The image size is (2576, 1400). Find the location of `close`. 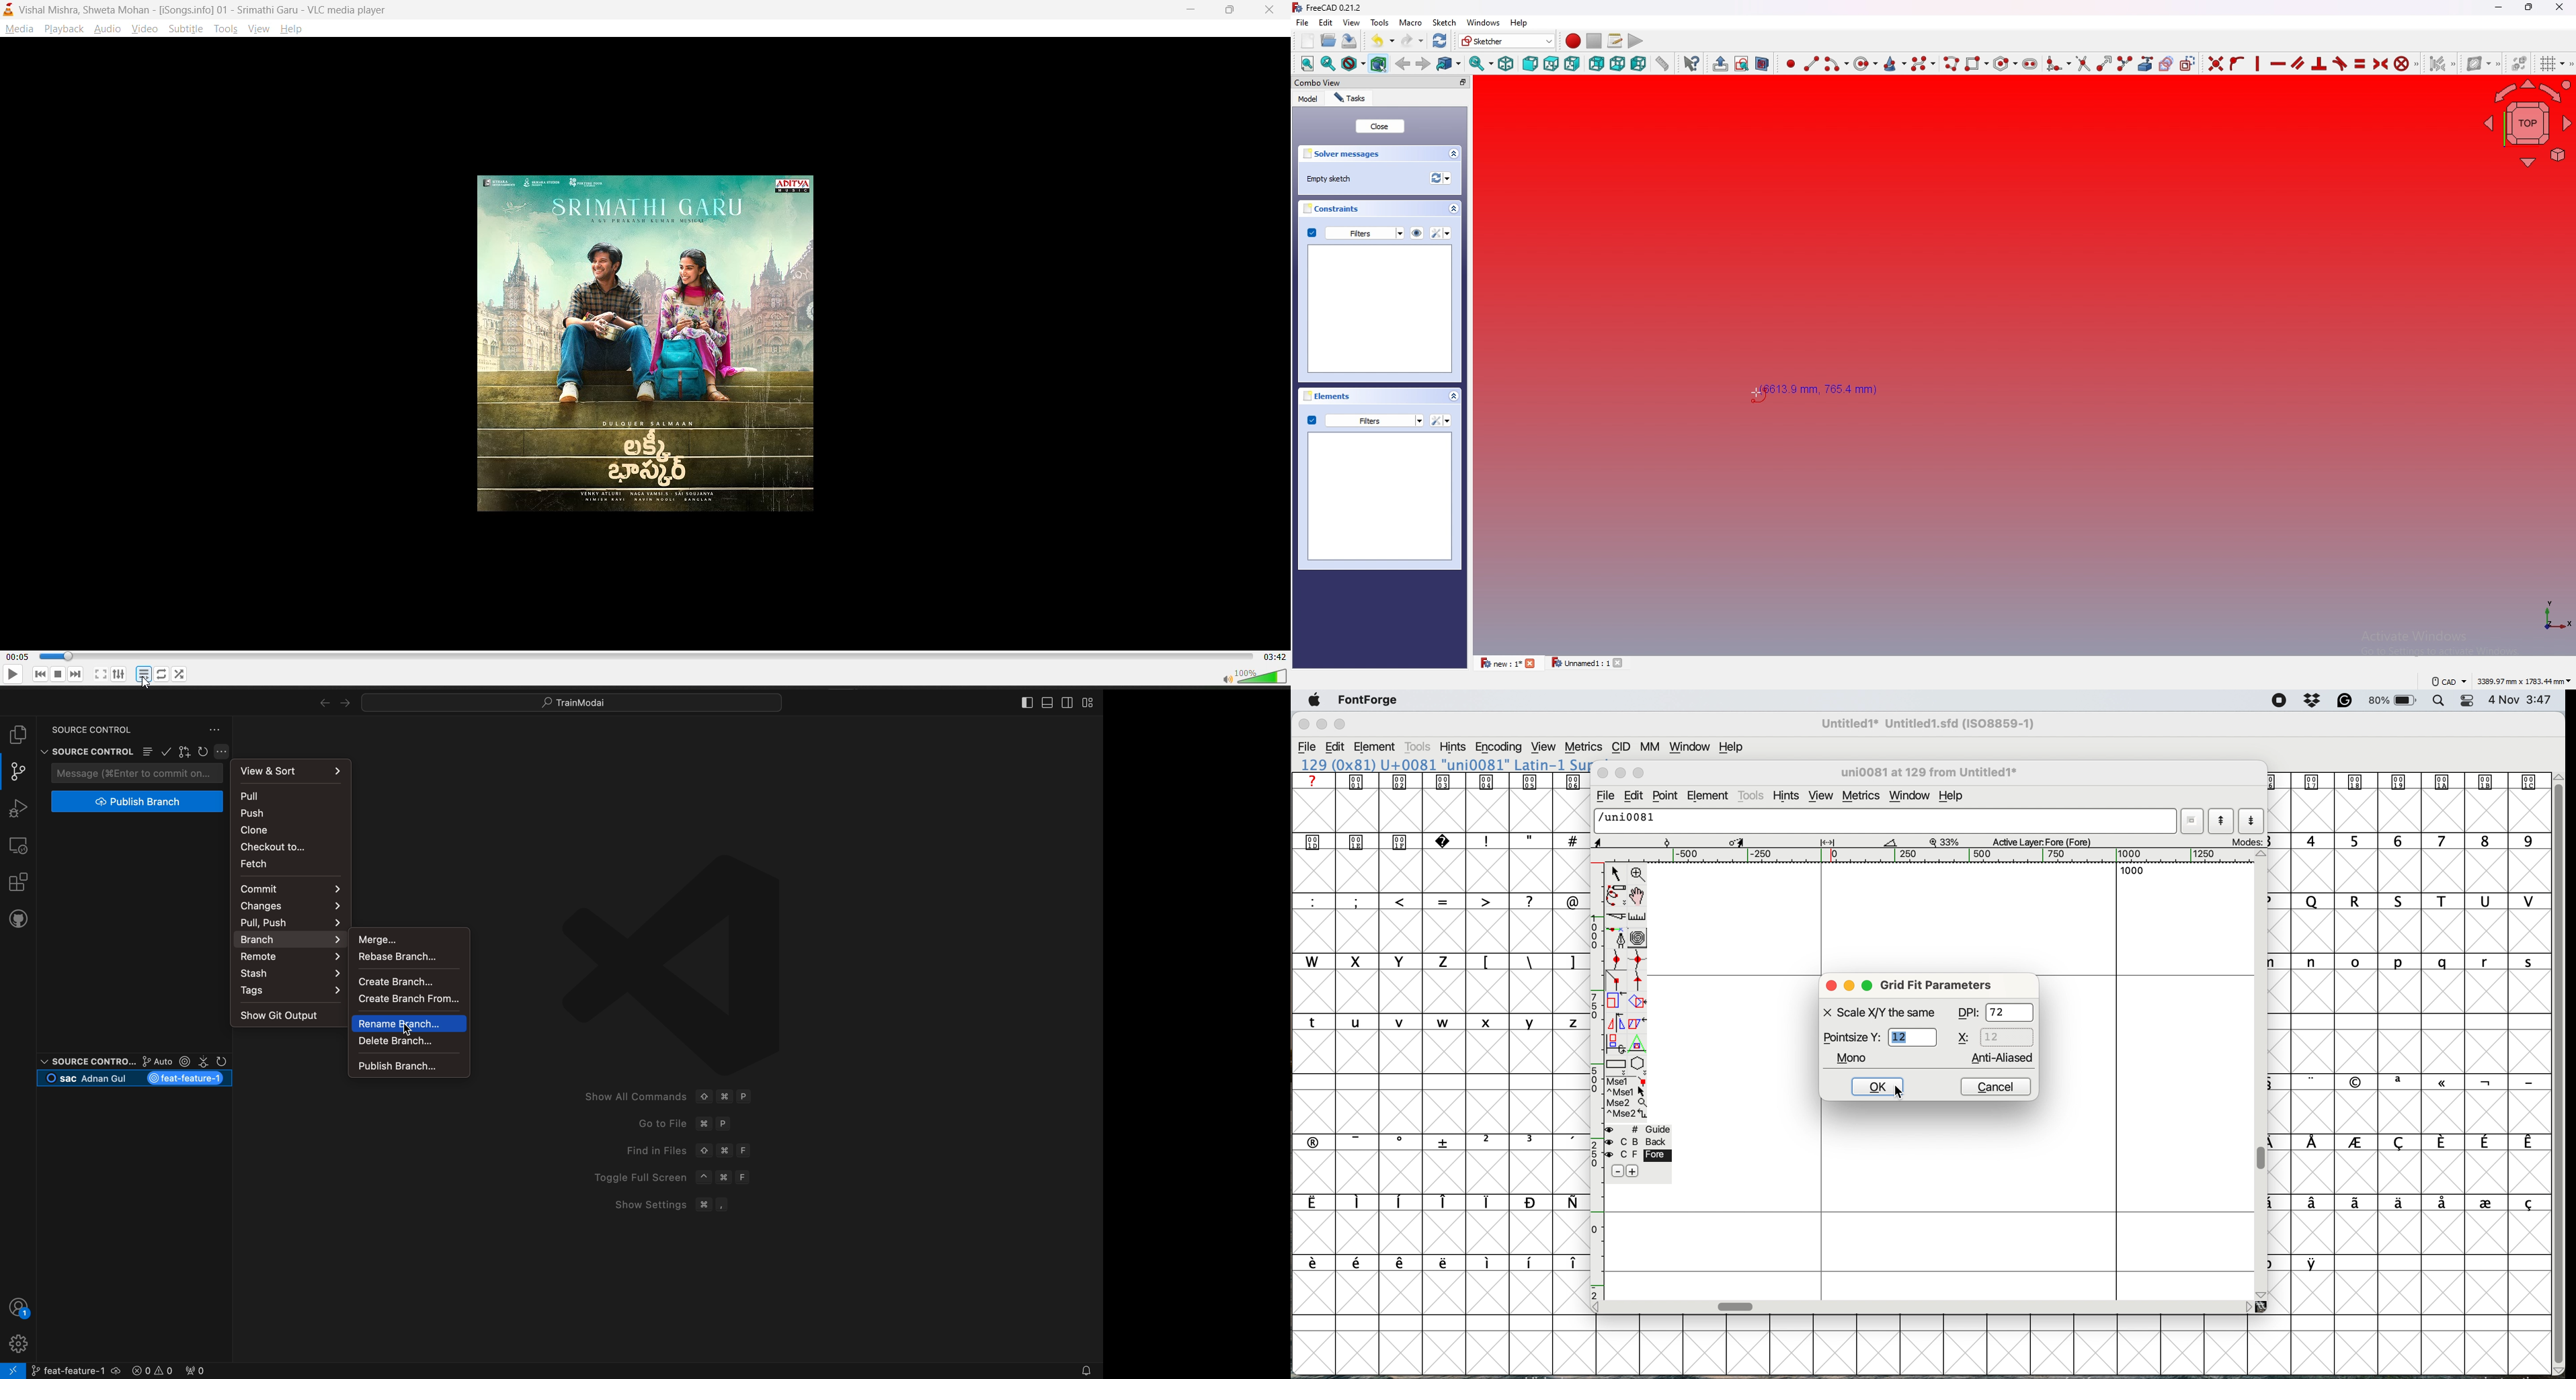

close is located at coordinates (1830, 985).